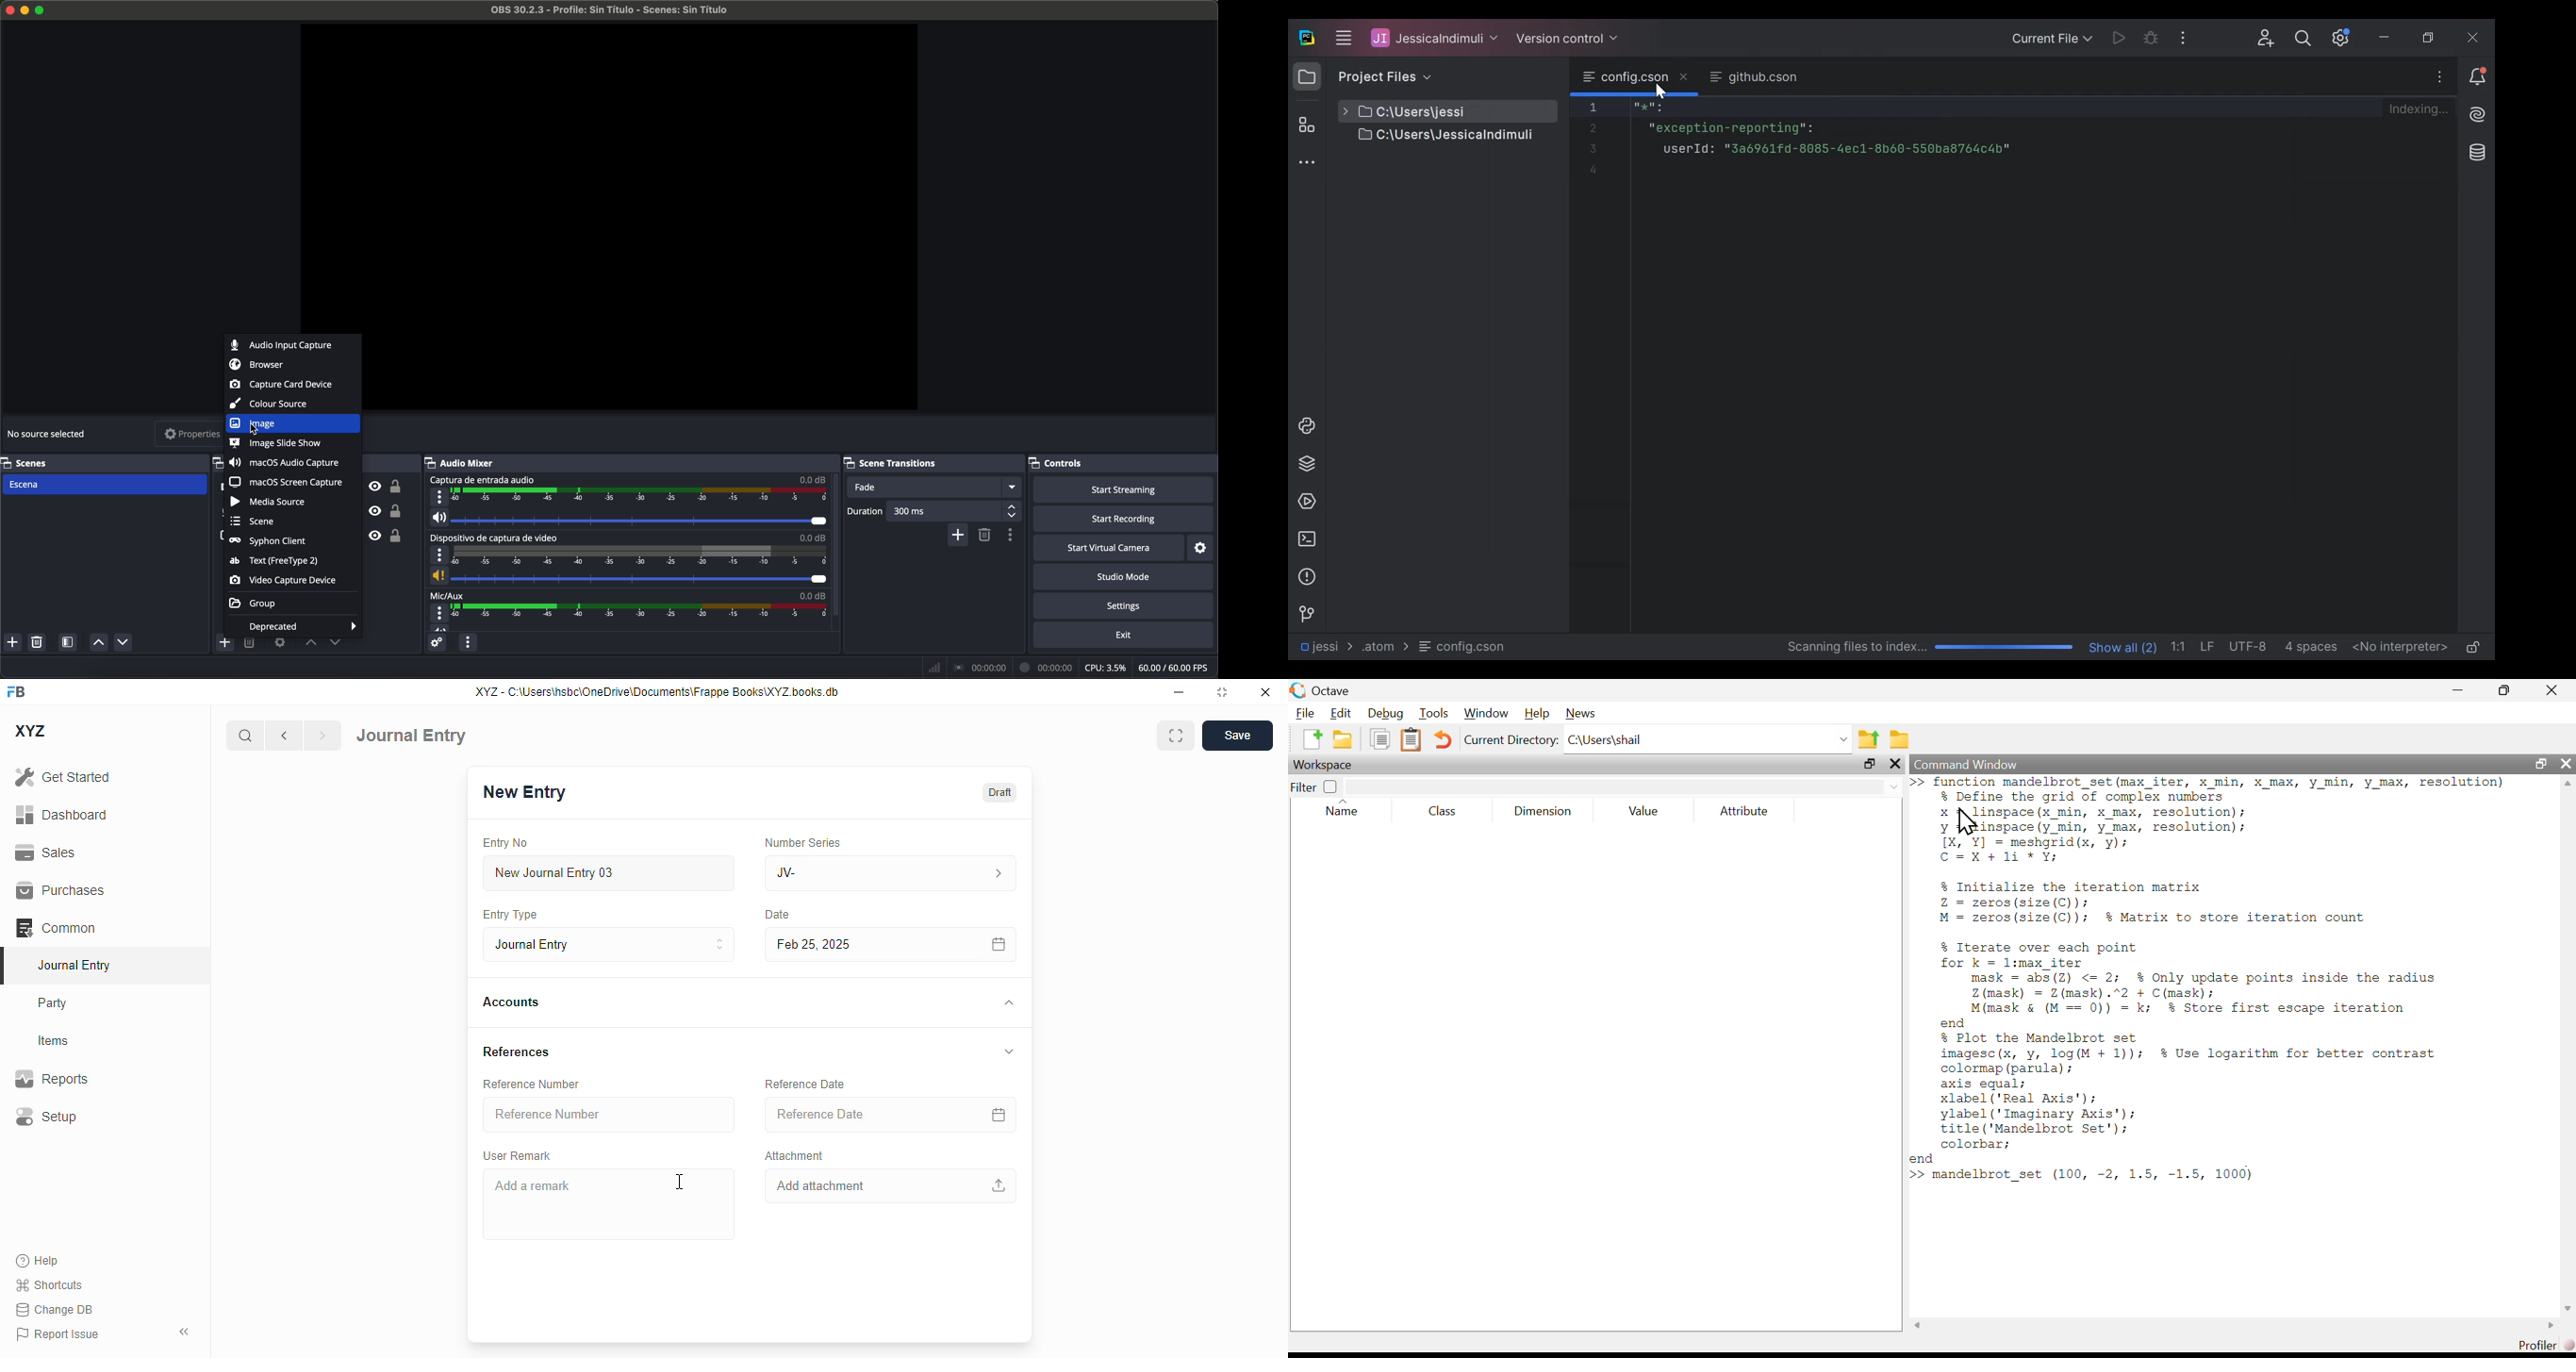 This screenshot has width=2576, height=1372. Describe the element at coordinates (323, 736) in the screenshot. I see `next` at that location.